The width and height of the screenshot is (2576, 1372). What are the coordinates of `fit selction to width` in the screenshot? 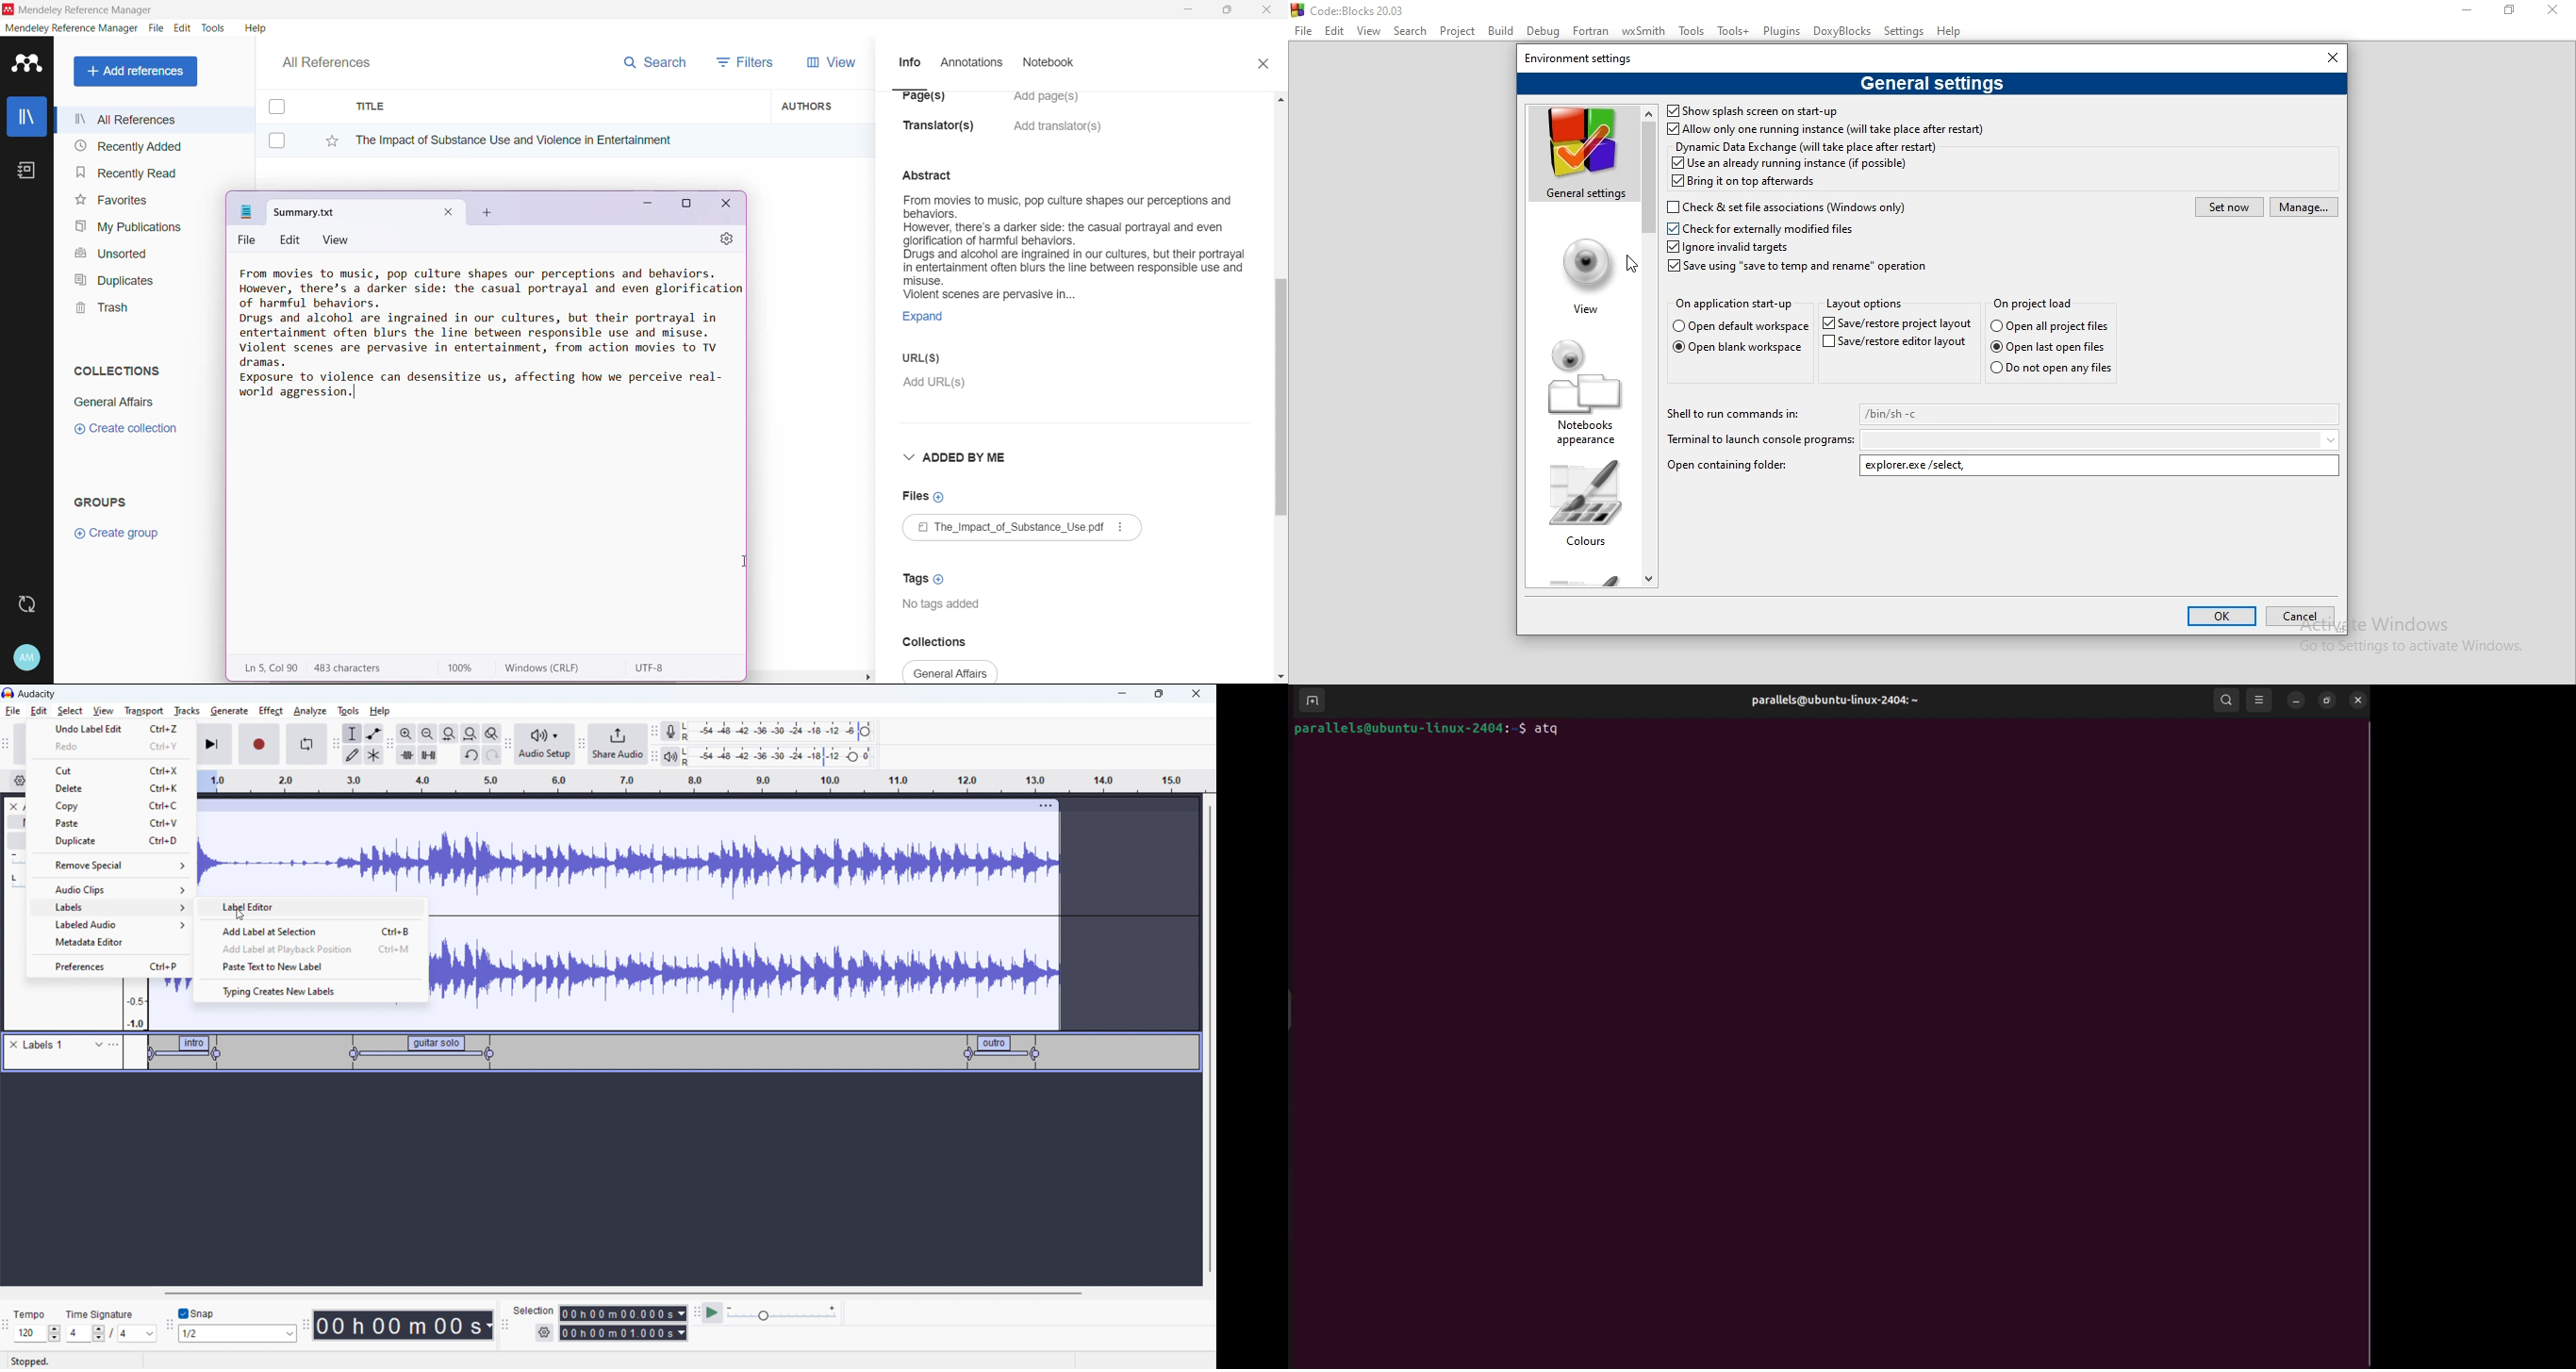 It's located at (449, 734).